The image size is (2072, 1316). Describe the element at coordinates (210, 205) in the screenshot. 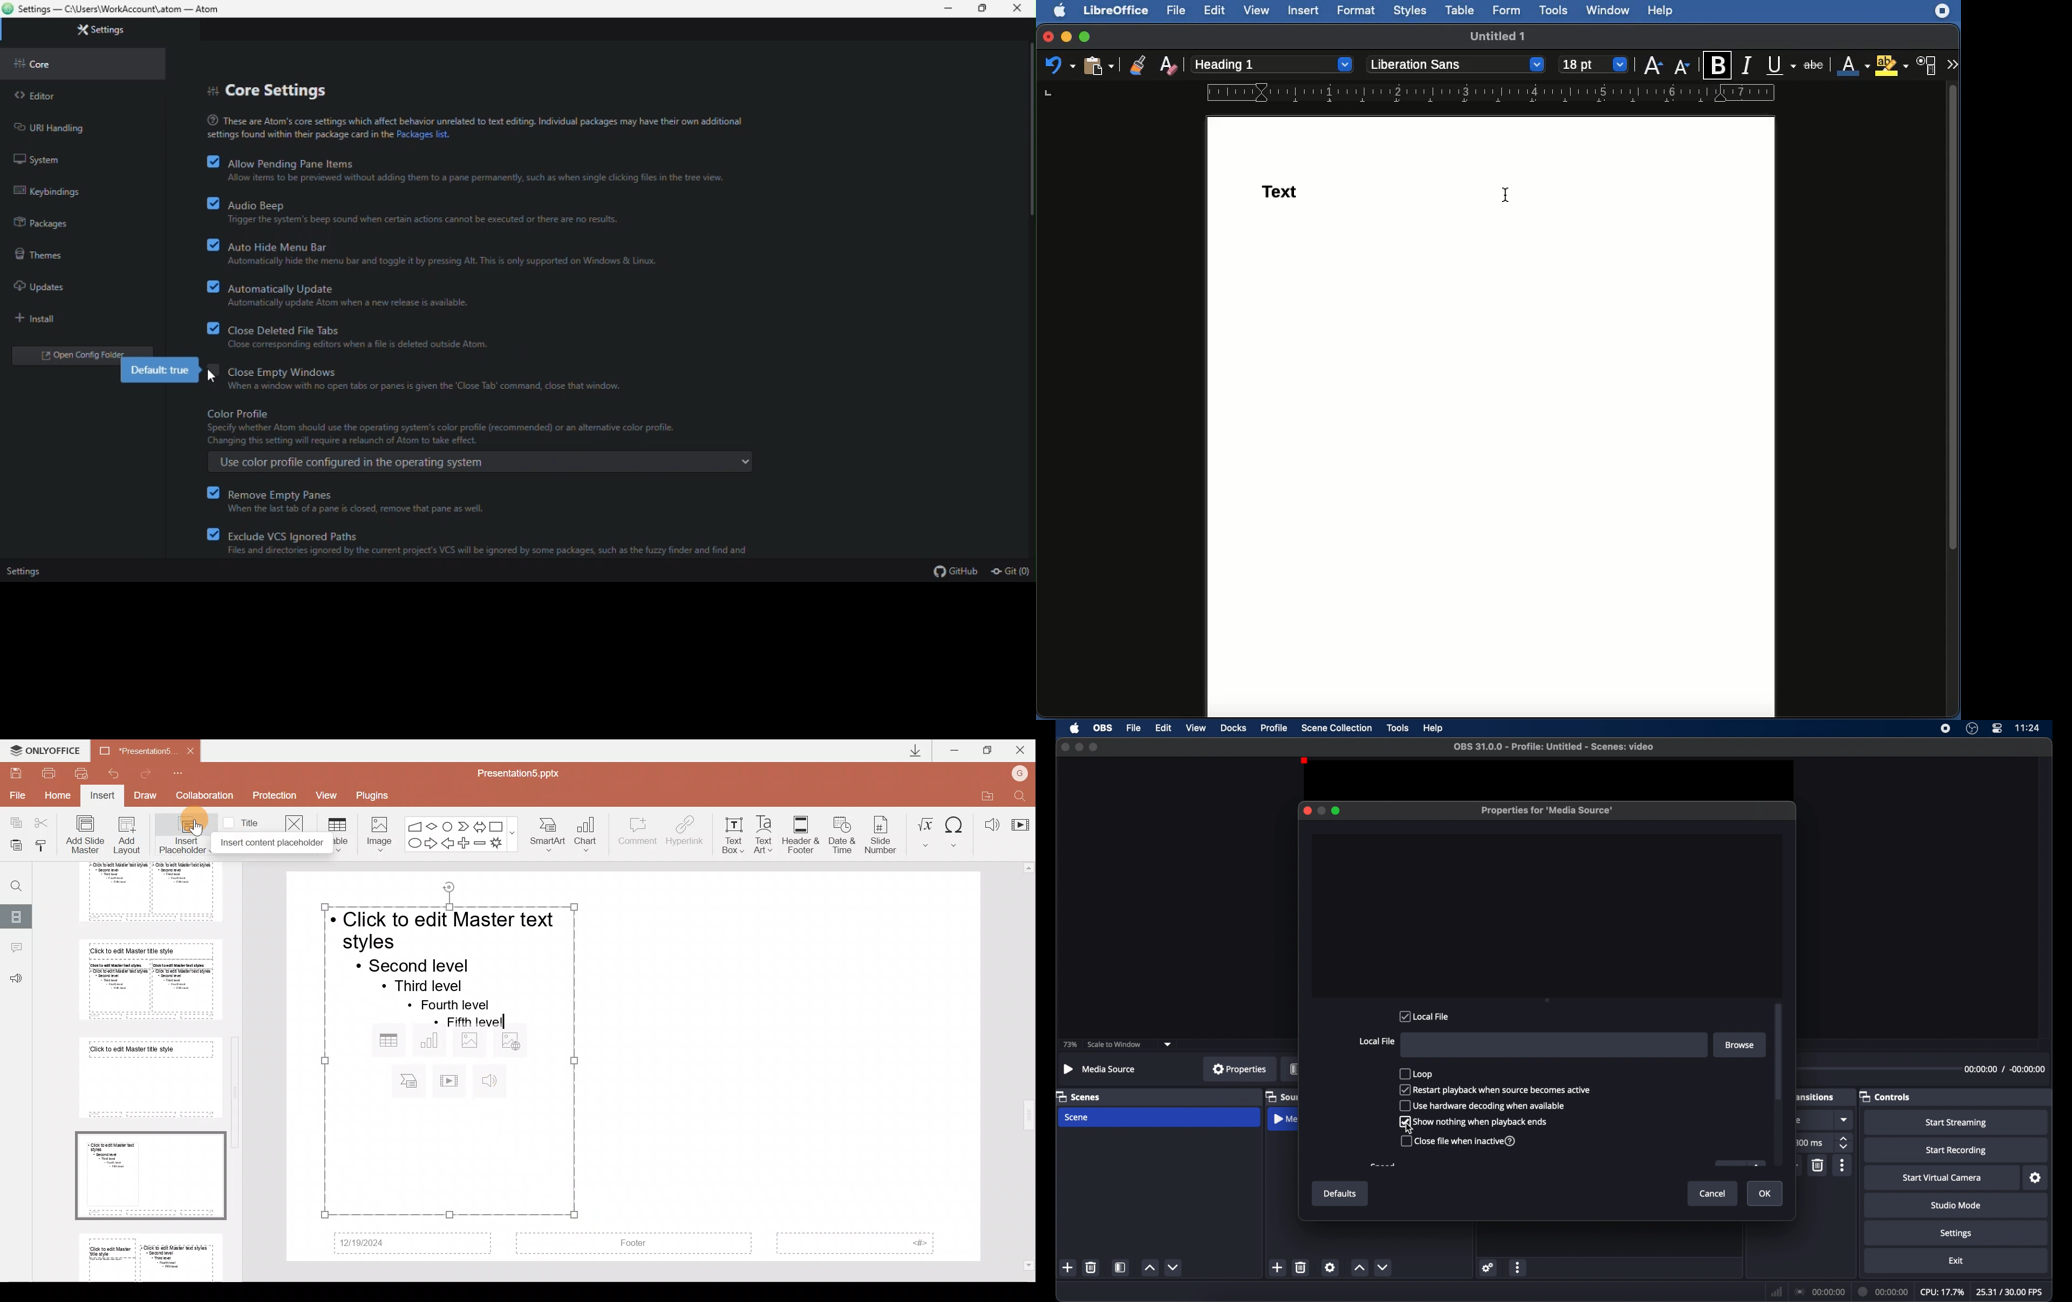

I see `checkbox` at that location.